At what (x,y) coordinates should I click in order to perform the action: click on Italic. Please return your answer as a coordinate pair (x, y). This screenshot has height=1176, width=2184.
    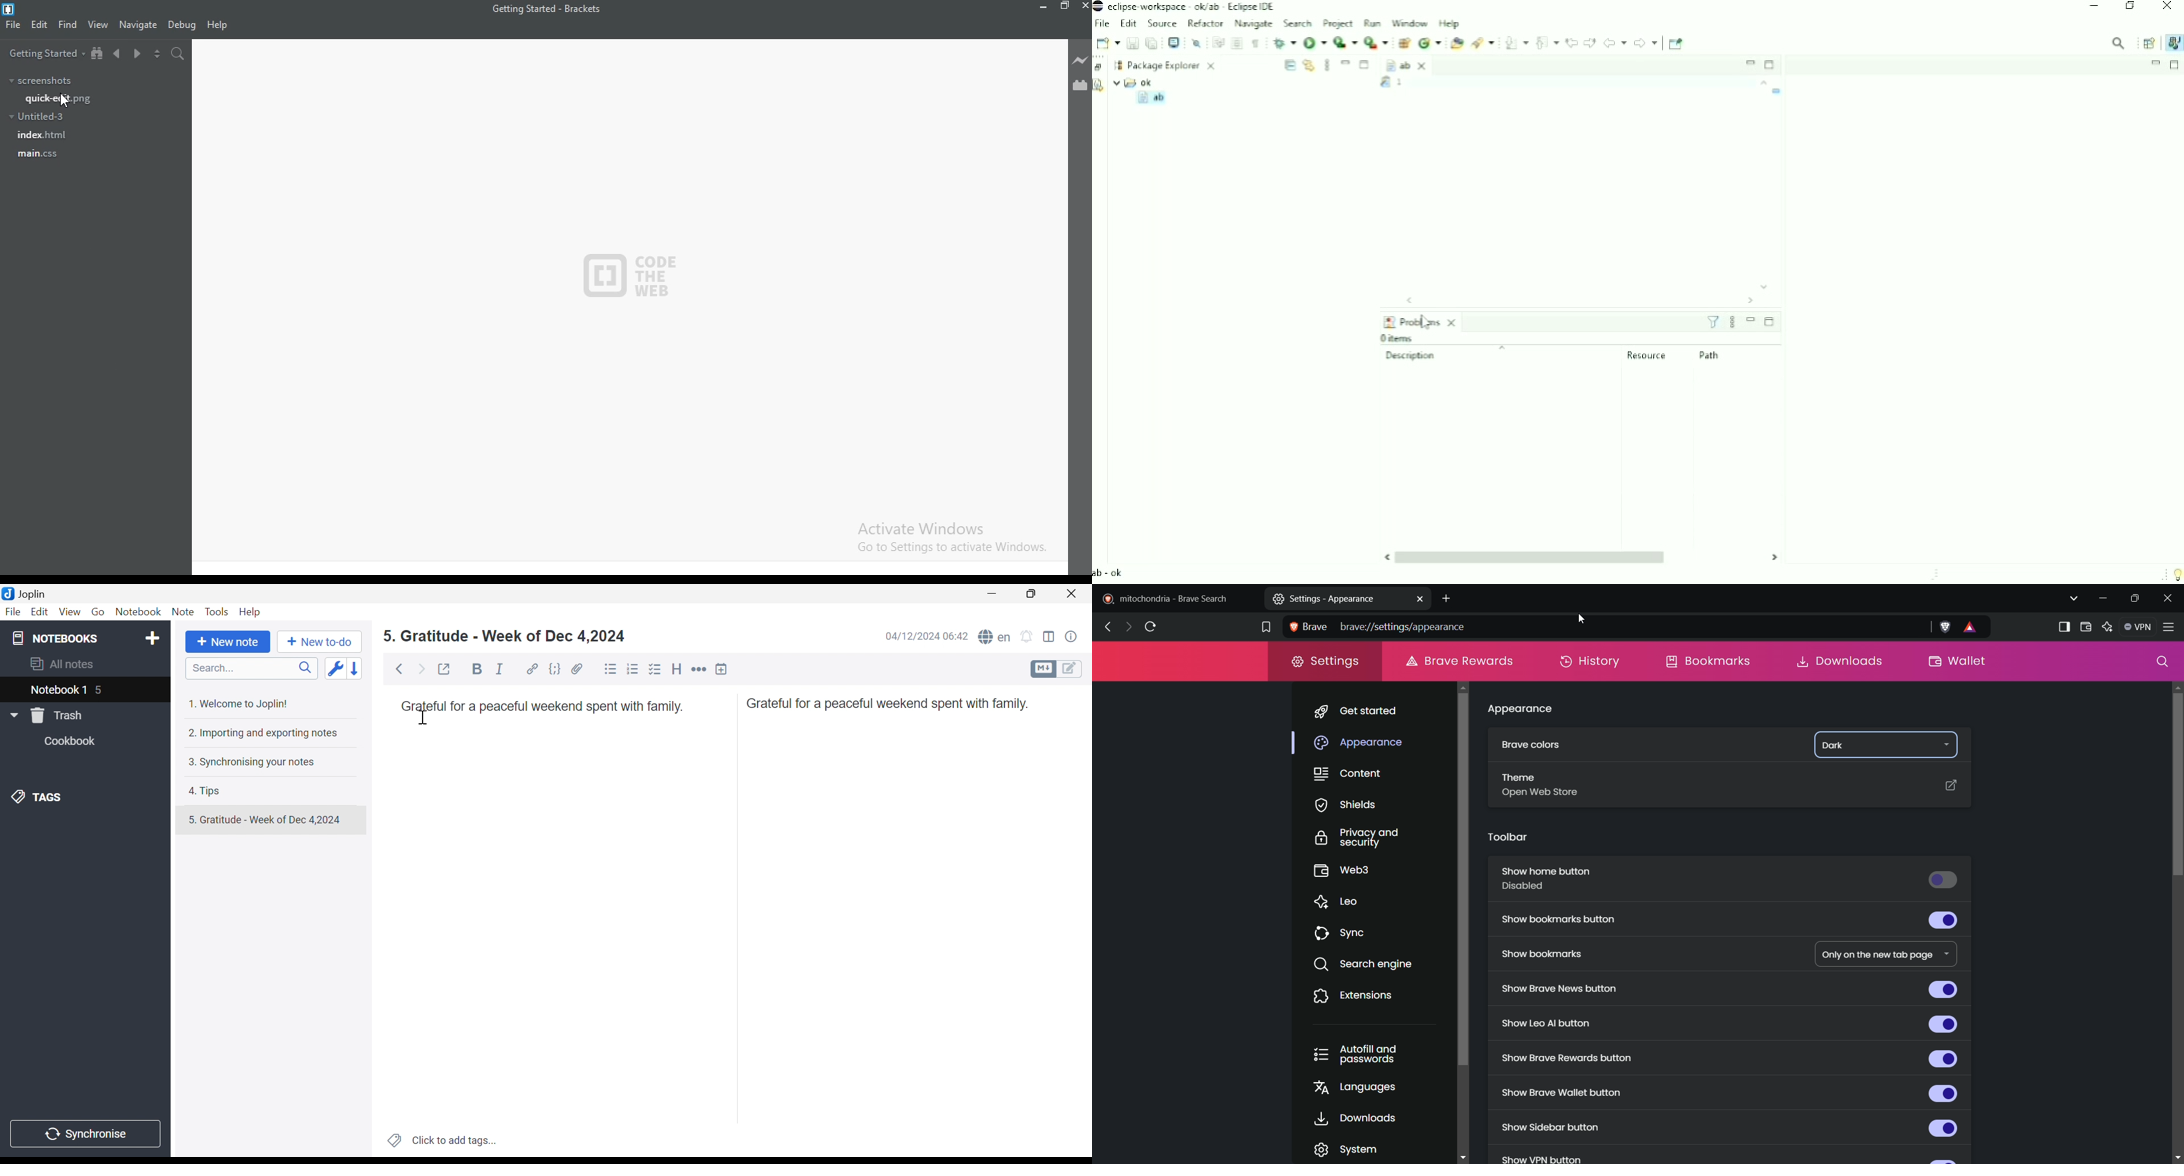
    Looking at the image, I should click on (499, 669).